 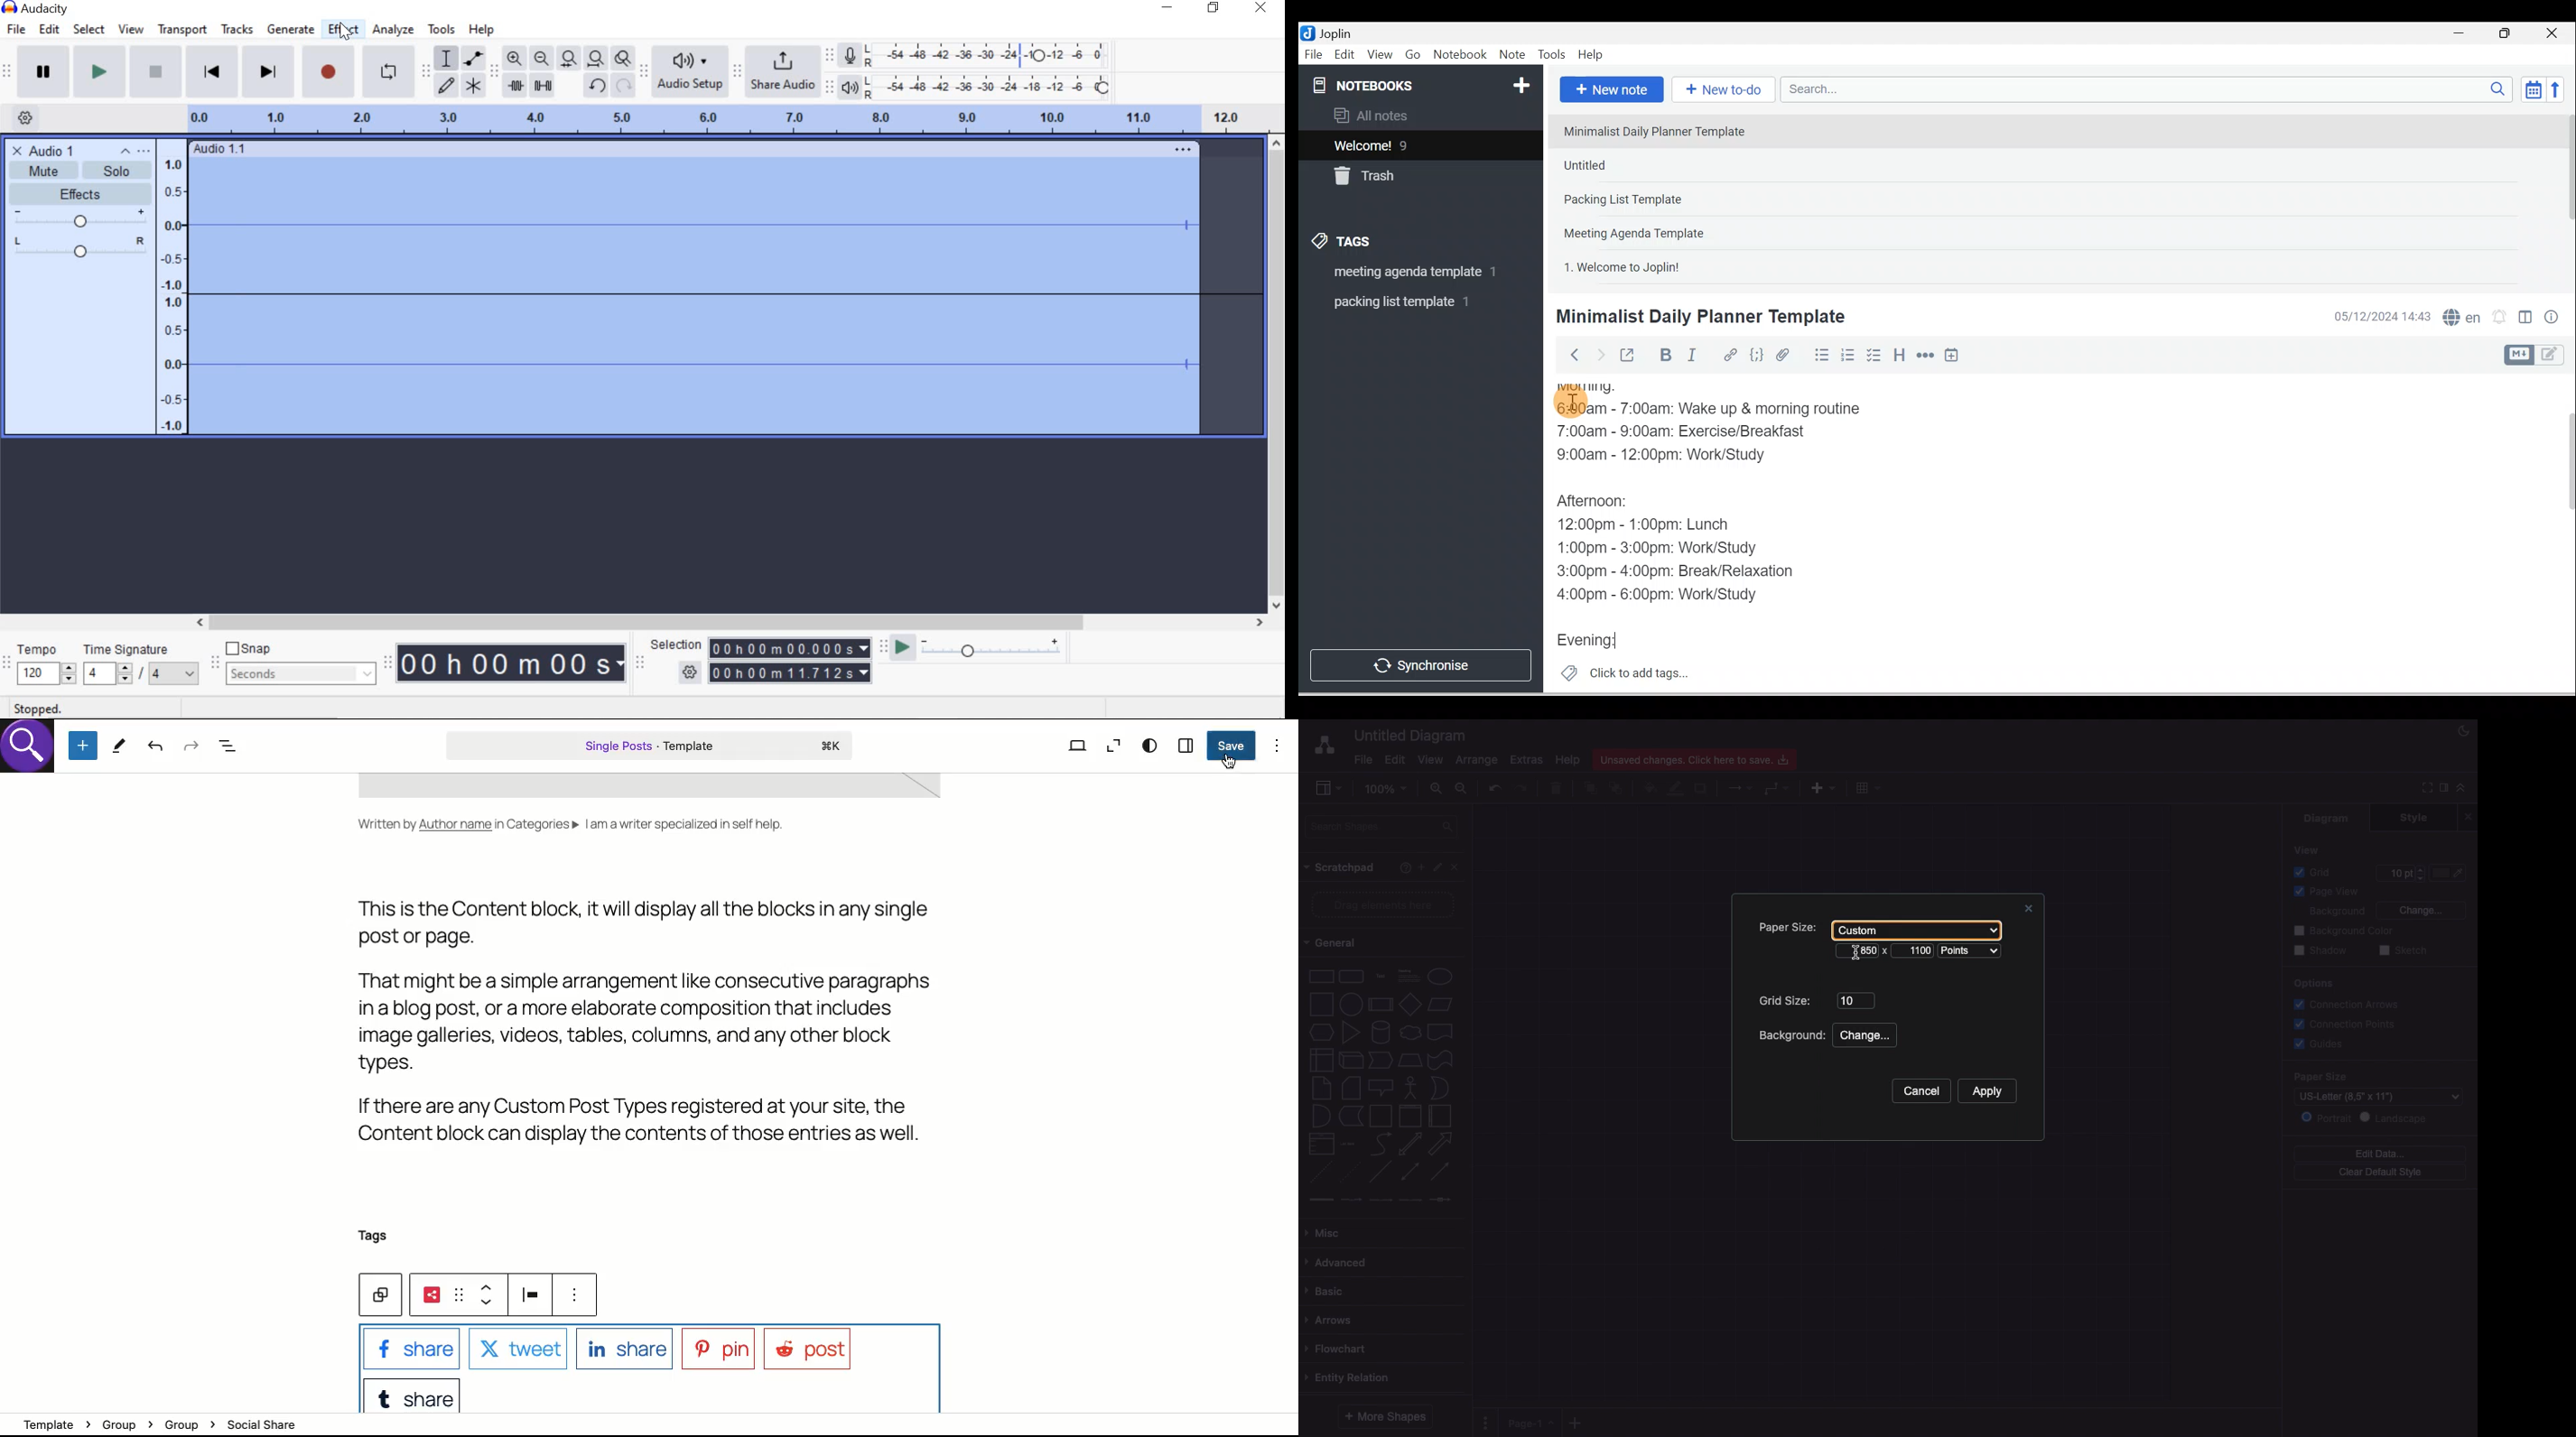 I want to click on Connection , so click(x=1741, y=788).